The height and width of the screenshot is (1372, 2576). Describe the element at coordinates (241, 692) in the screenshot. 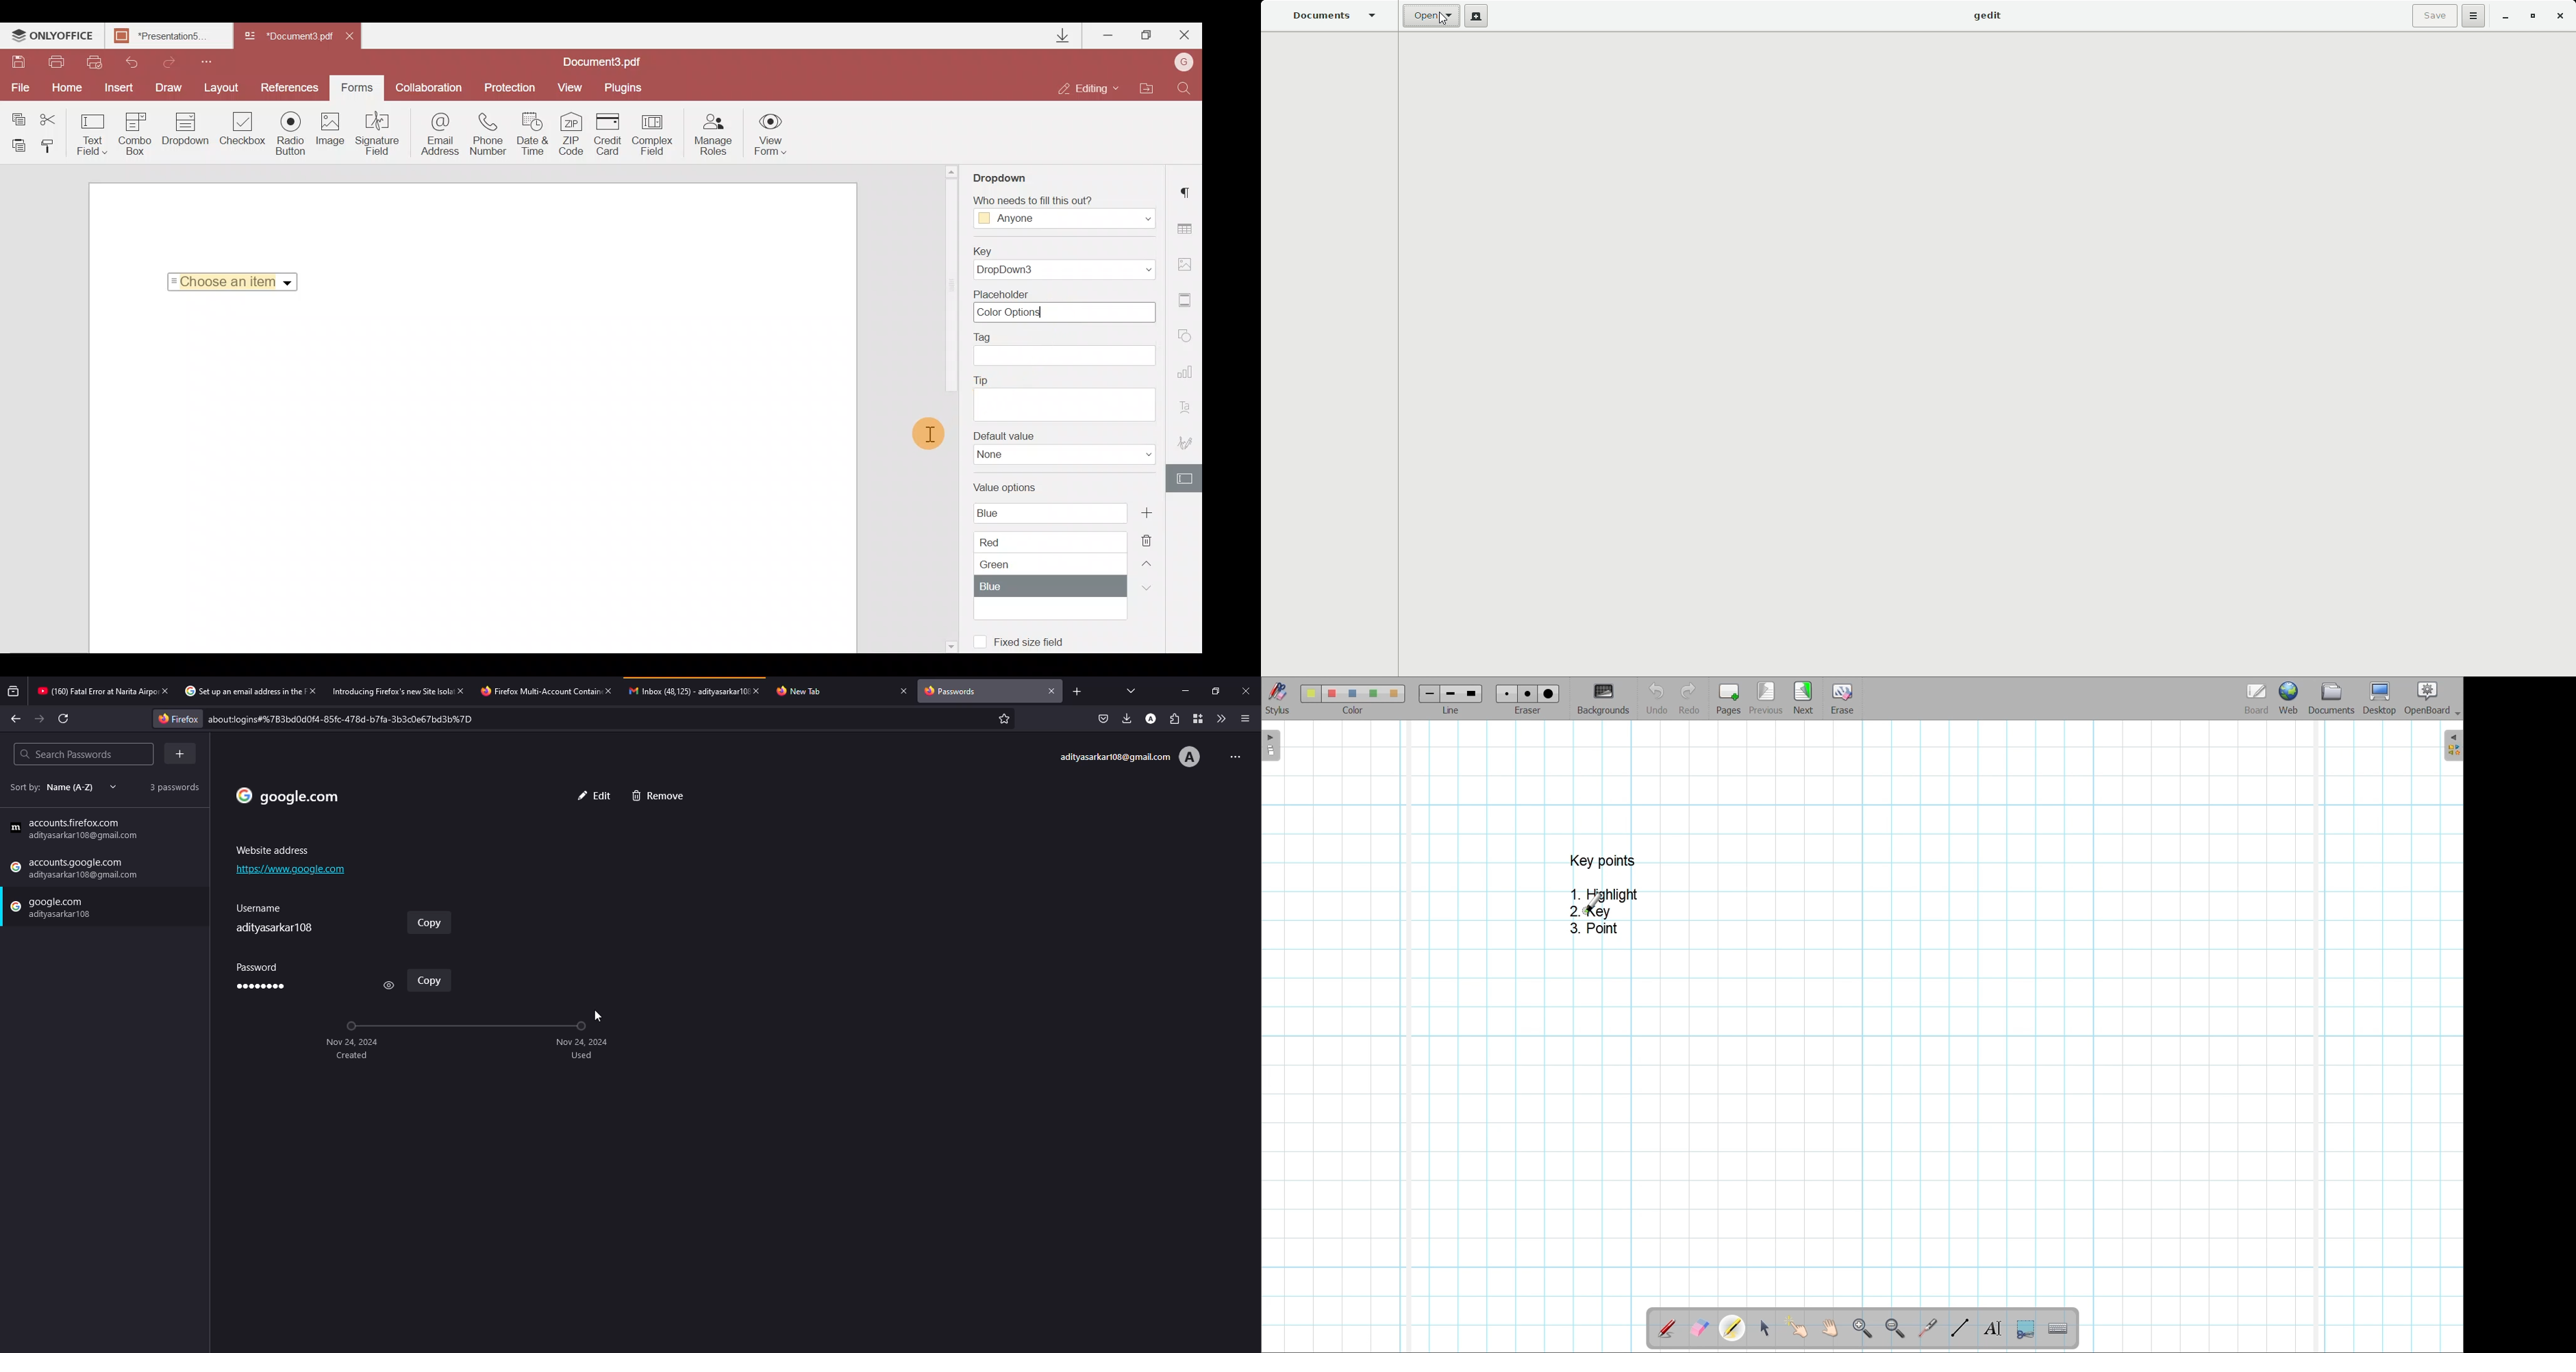

I see `tab` at that location.